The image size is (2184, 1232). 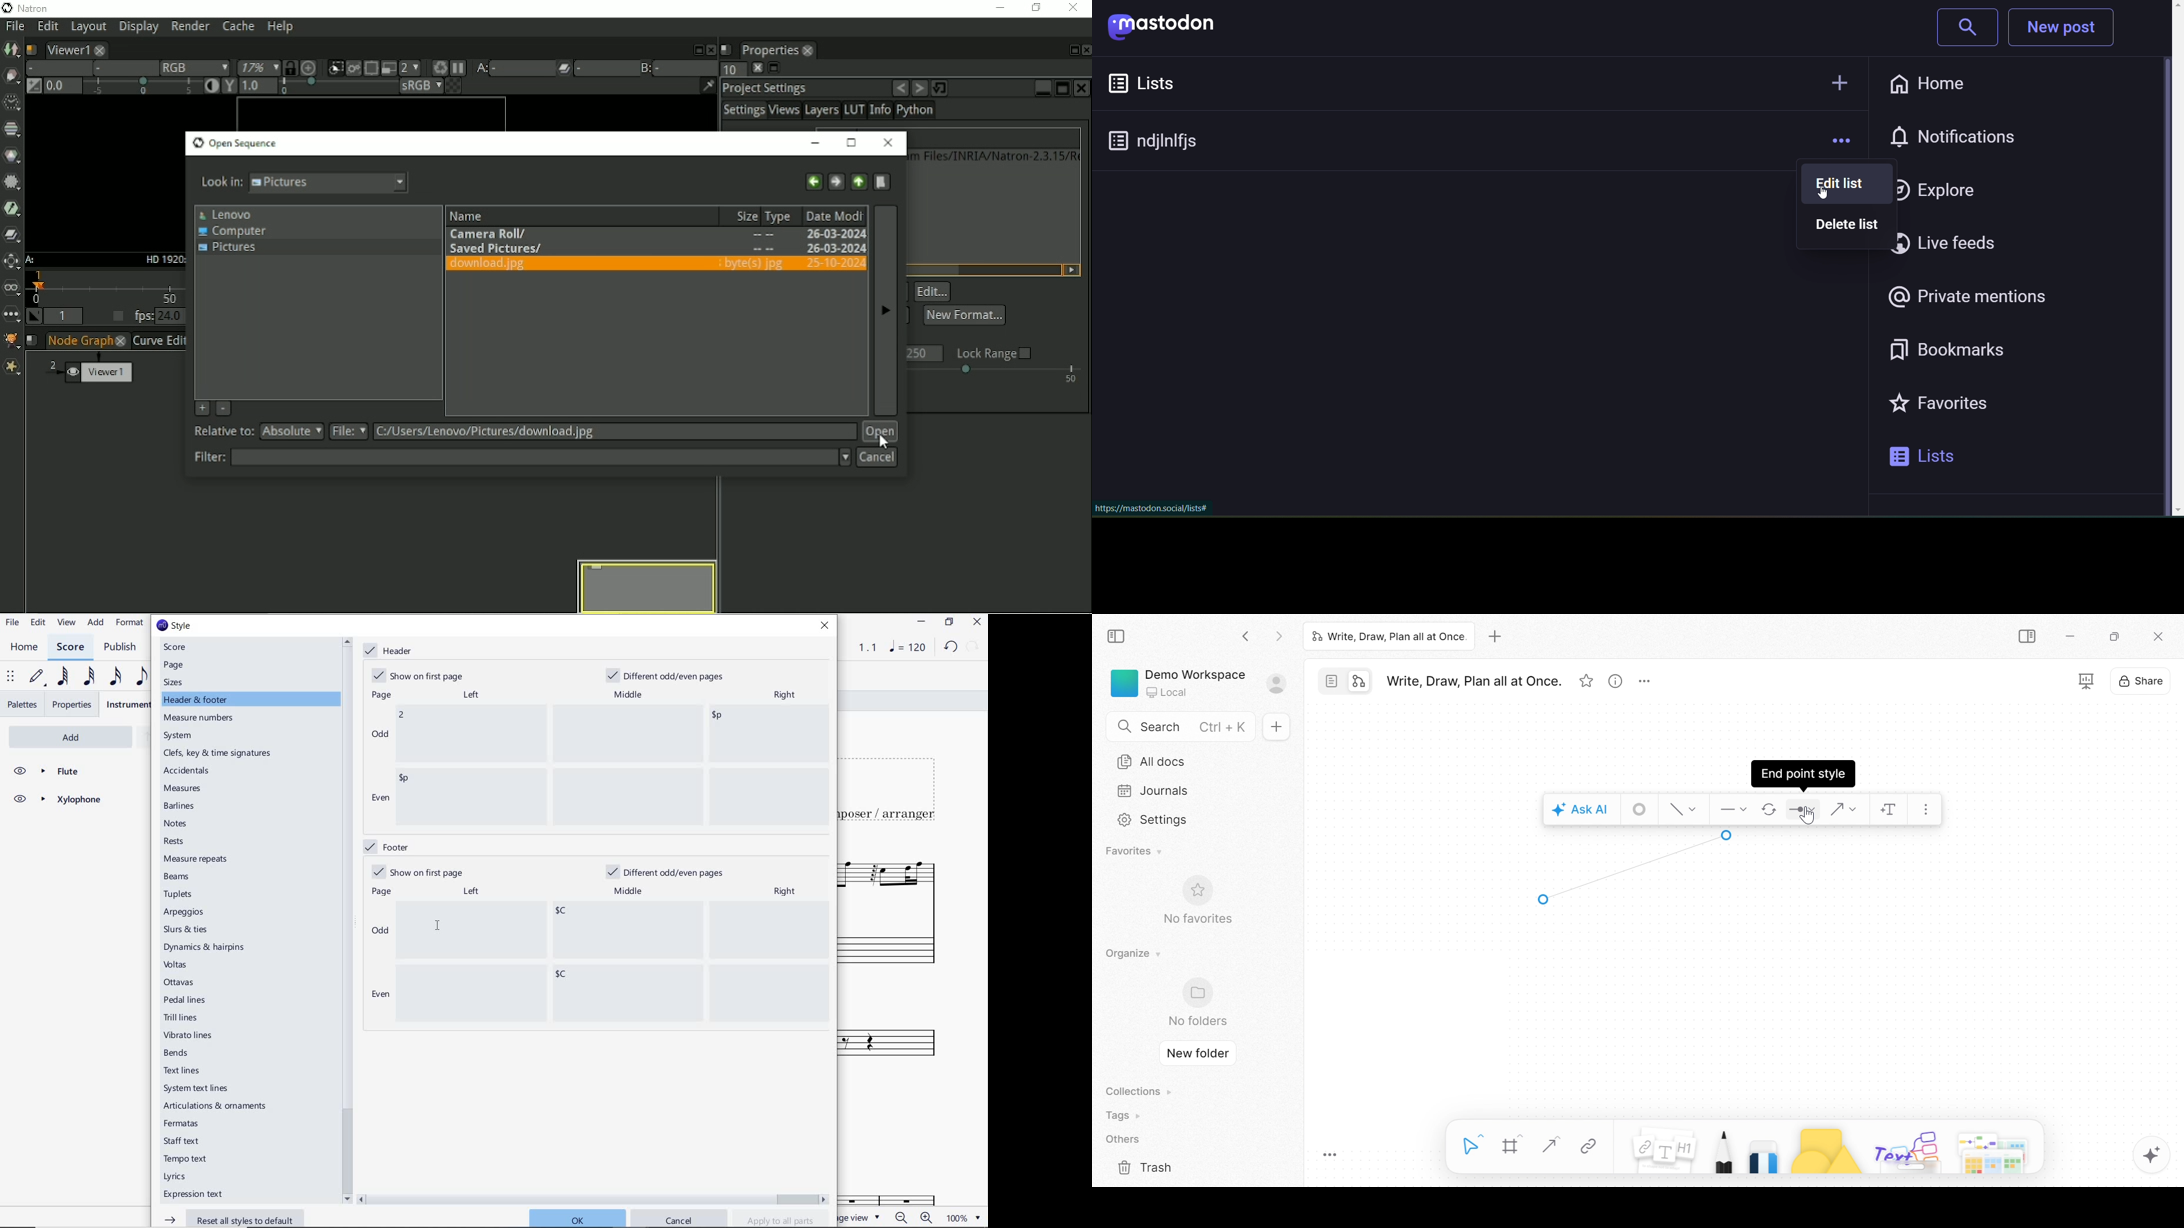 I want to click on Search icon, so click(x=1124, y=727).